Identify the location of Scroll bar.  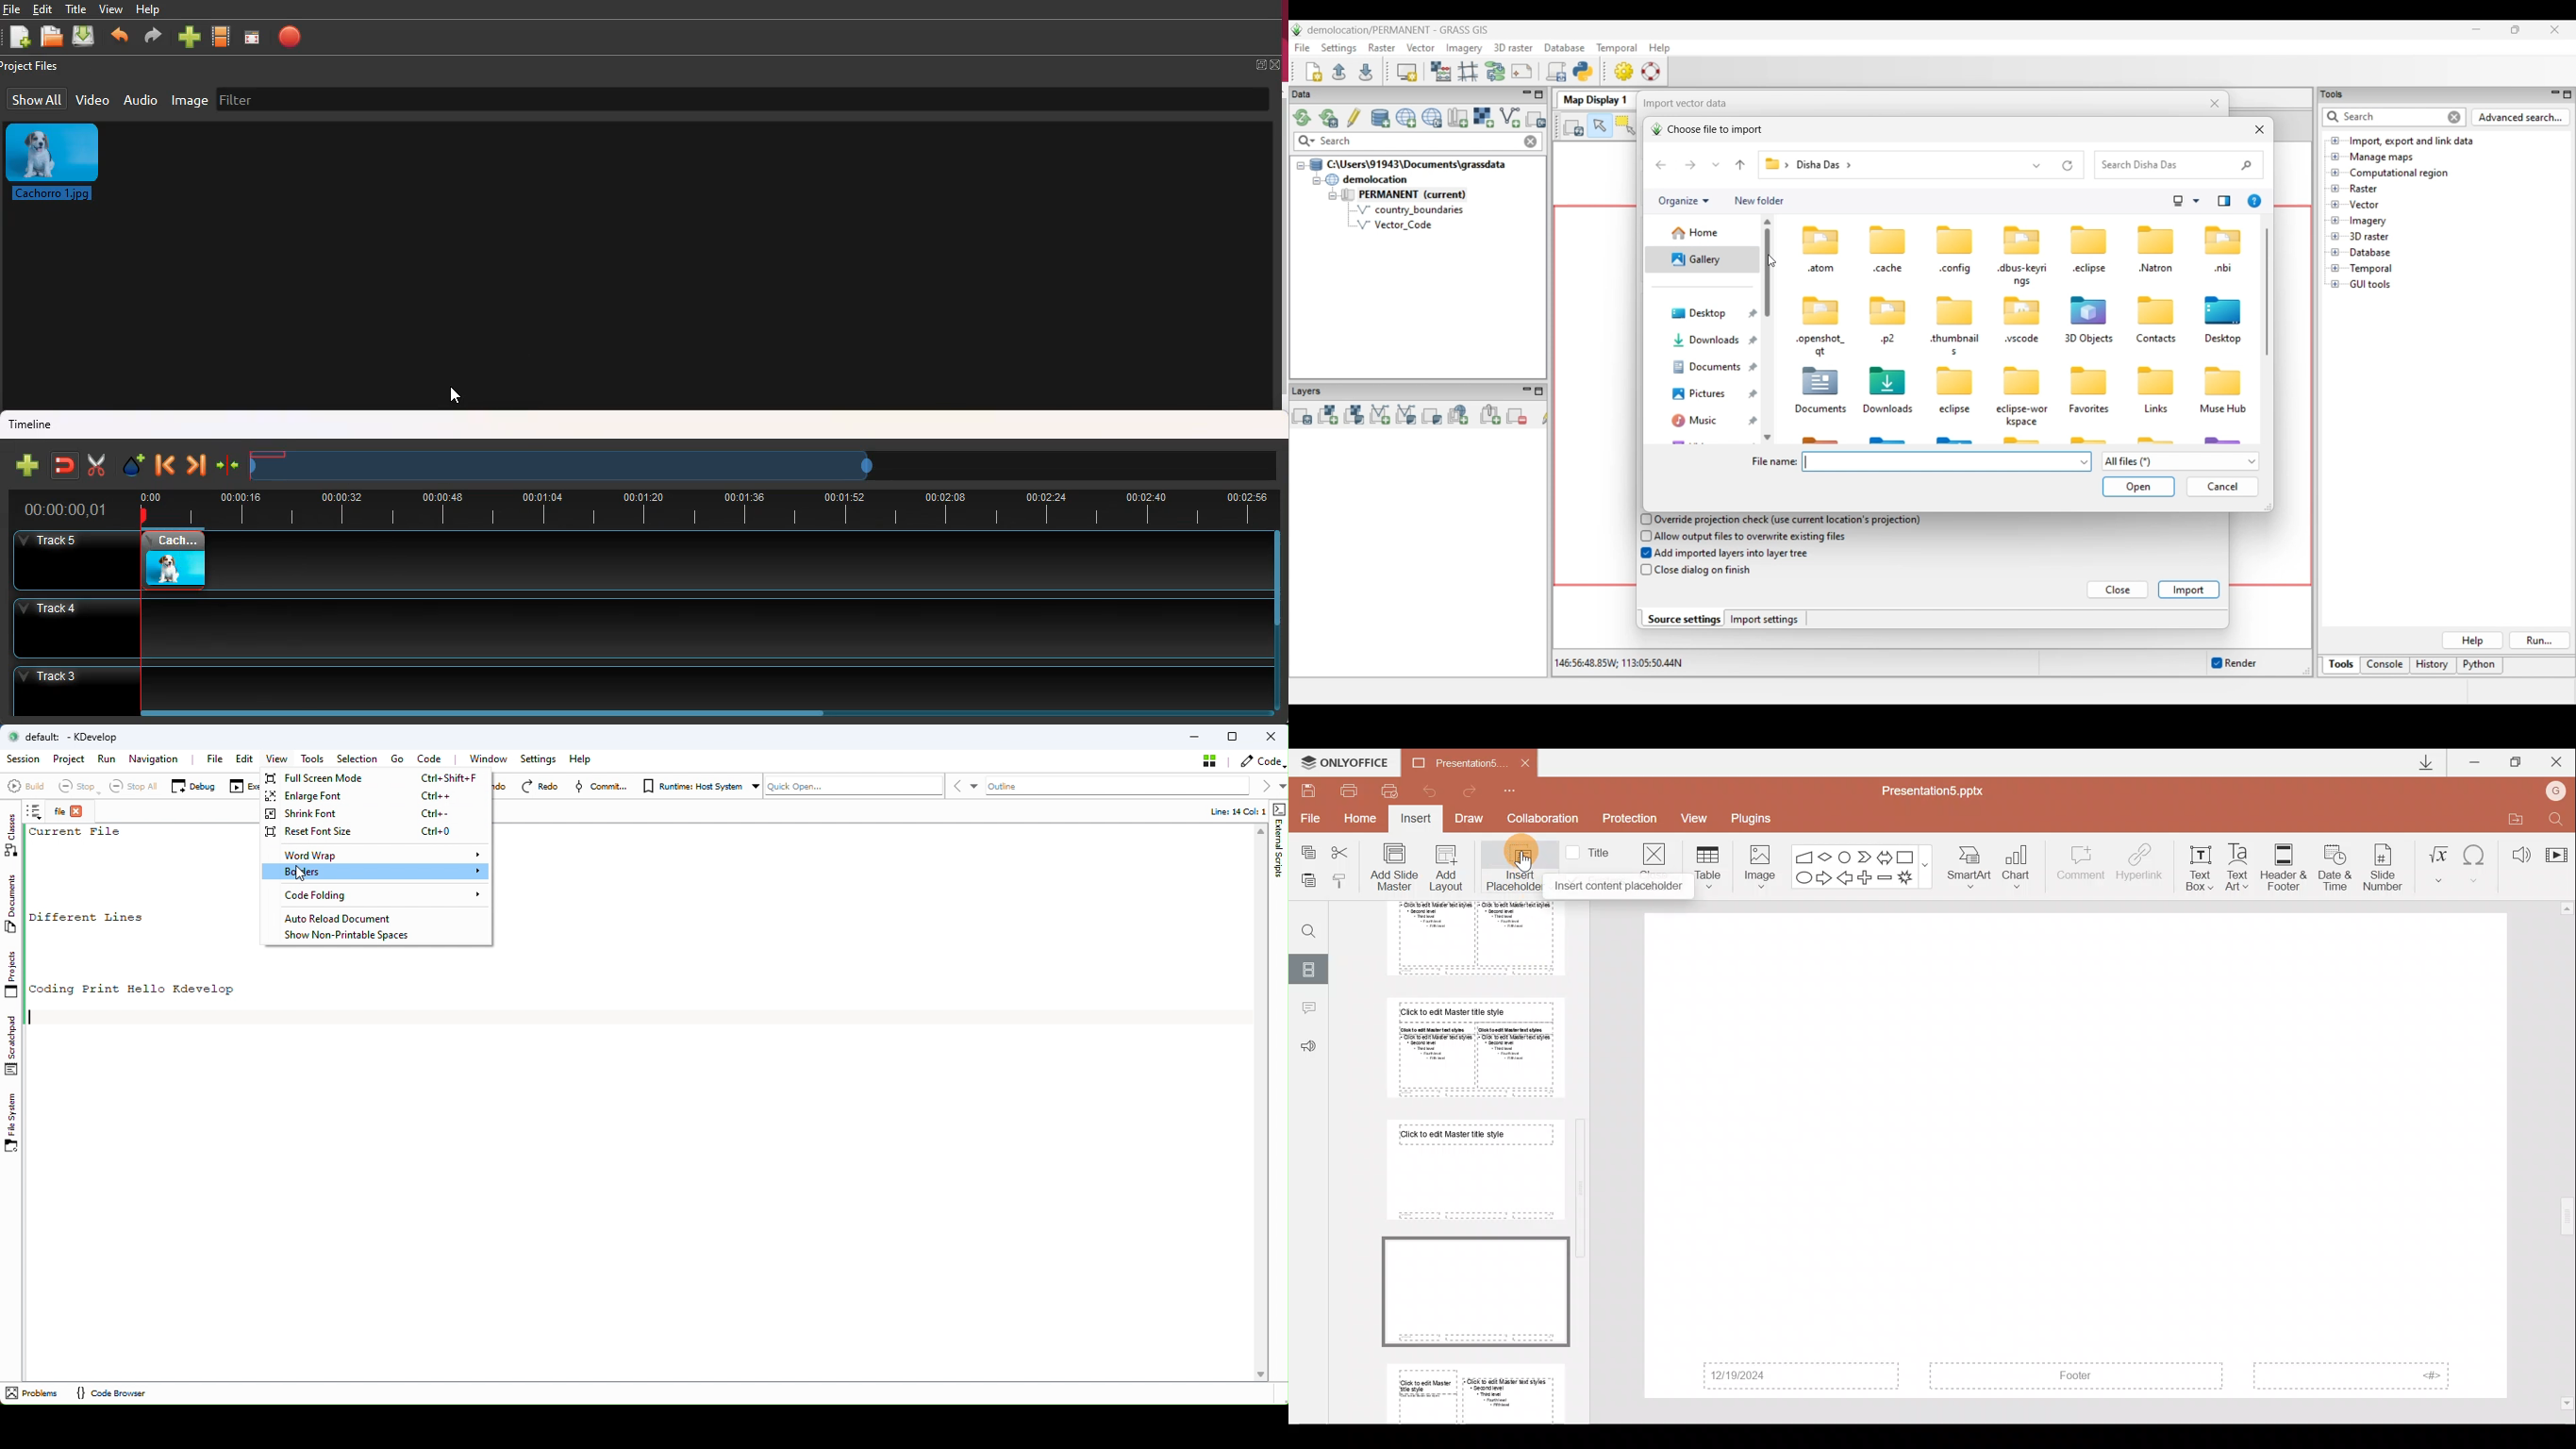
(2568, 1157).